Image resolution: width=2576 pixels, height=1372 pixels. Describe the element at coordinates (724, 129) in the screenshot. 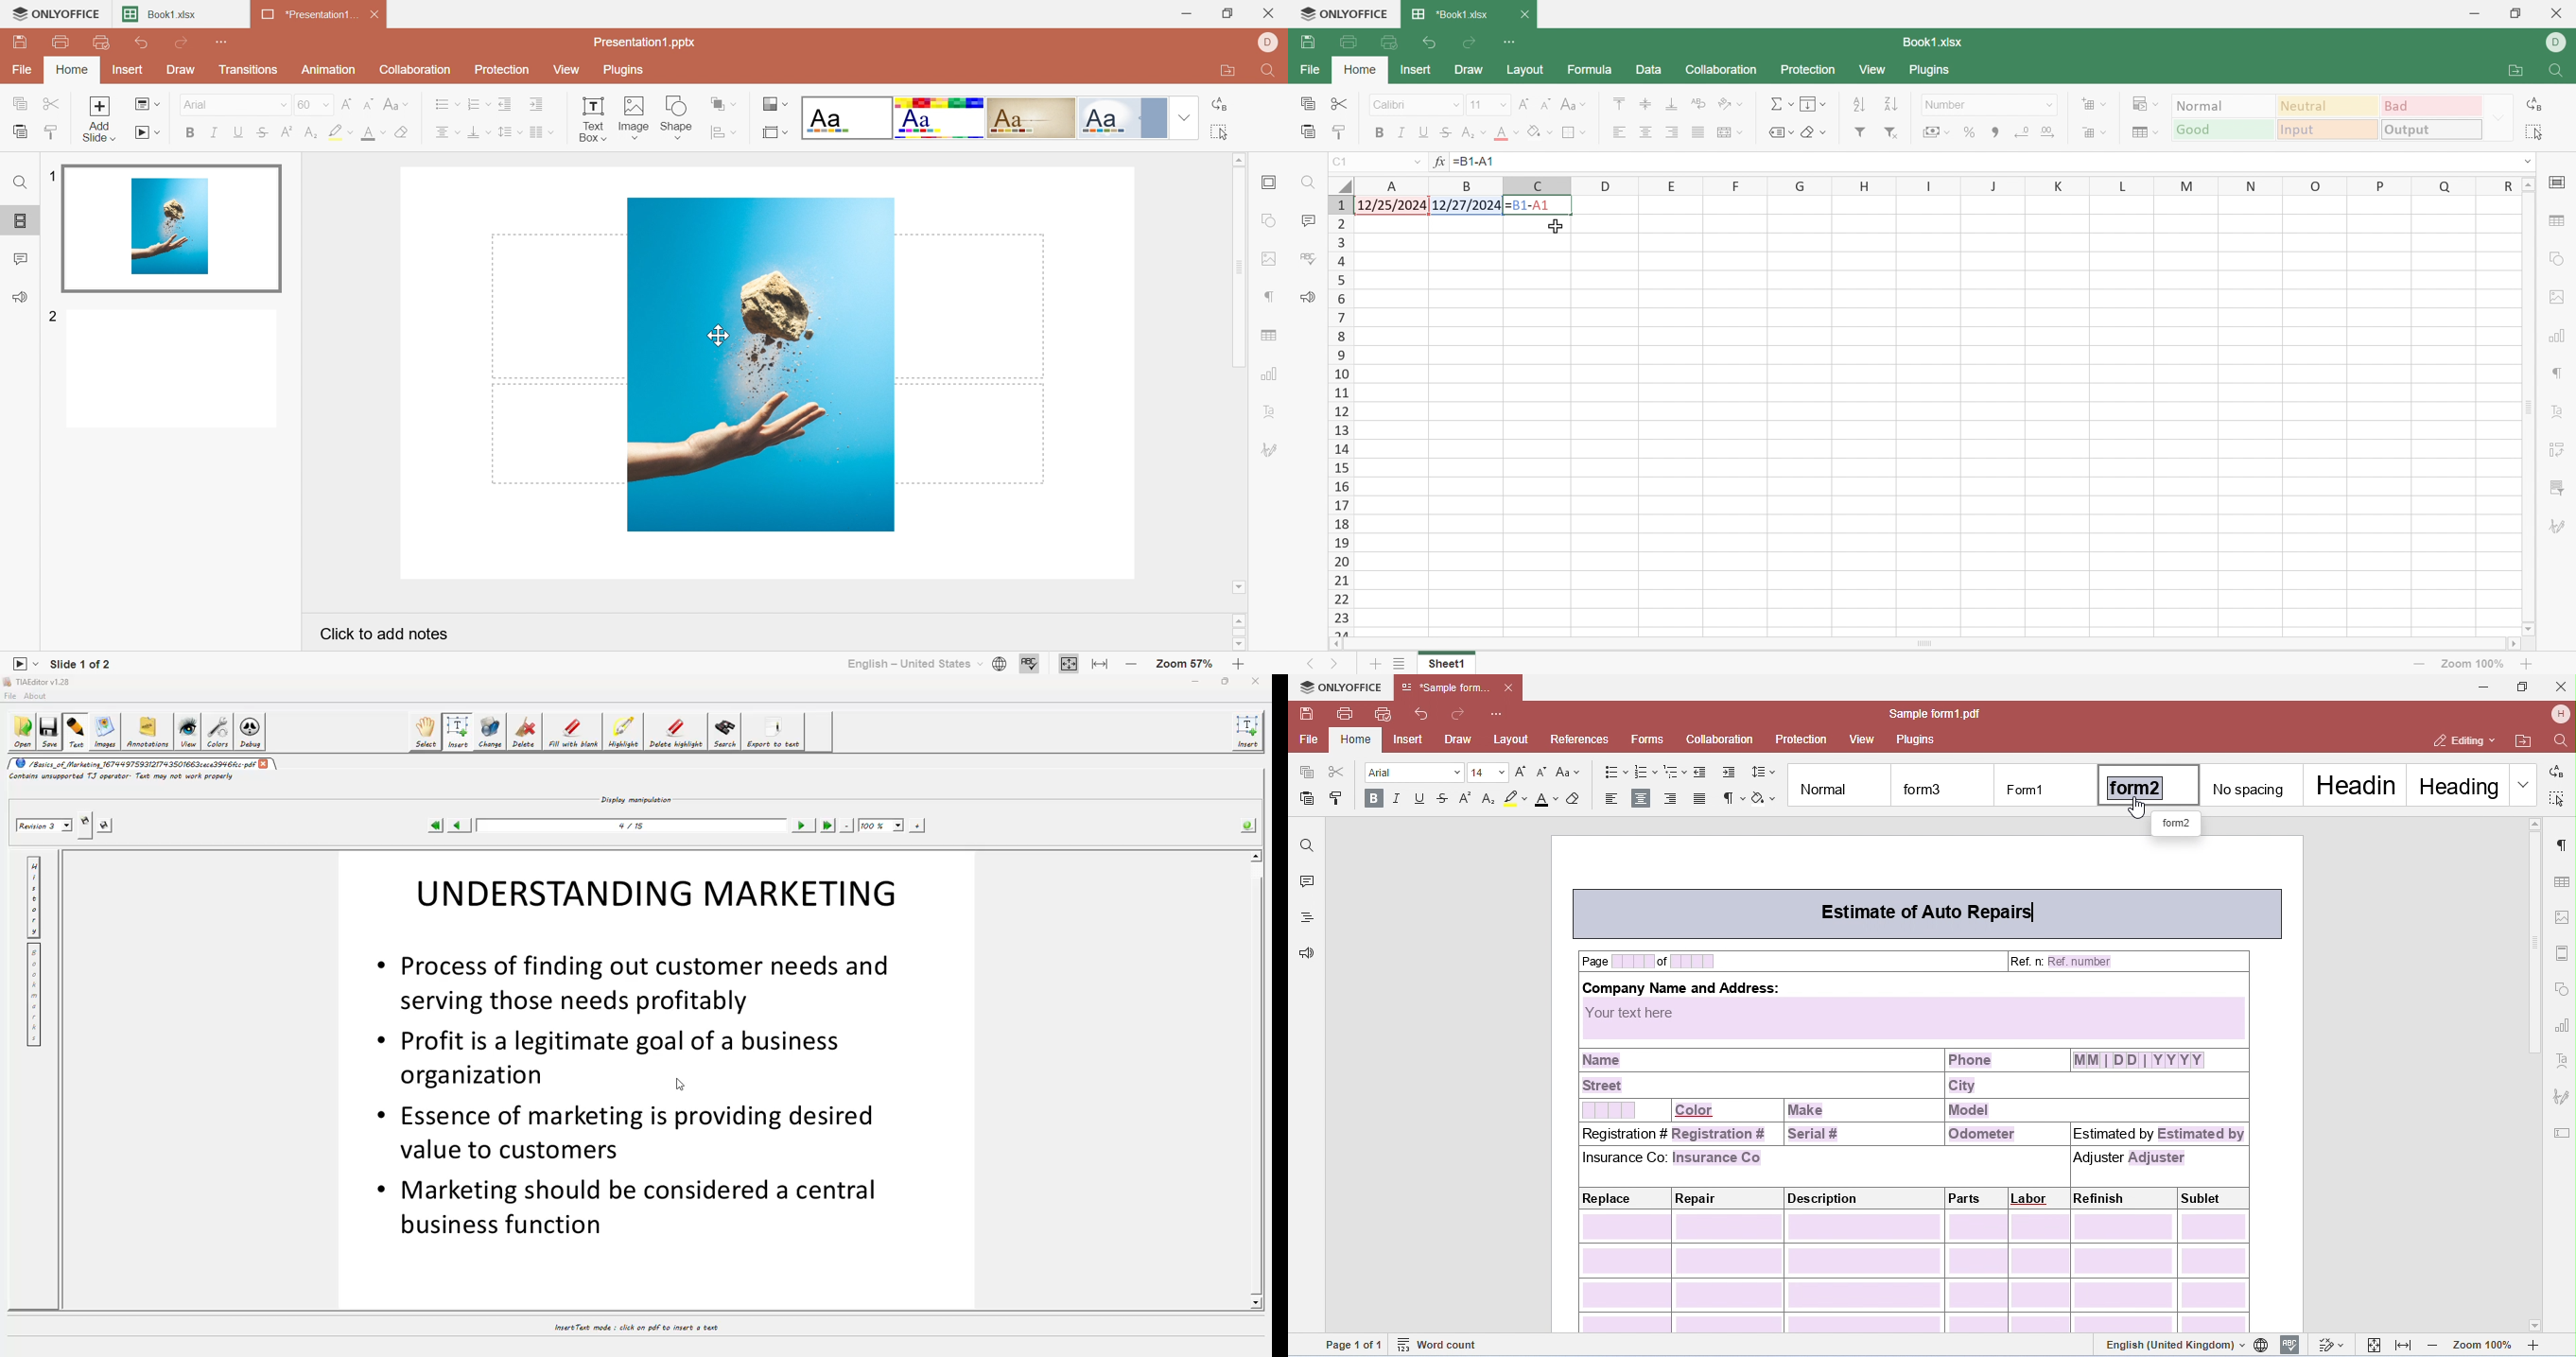

I see `Arrange shape` at that location.